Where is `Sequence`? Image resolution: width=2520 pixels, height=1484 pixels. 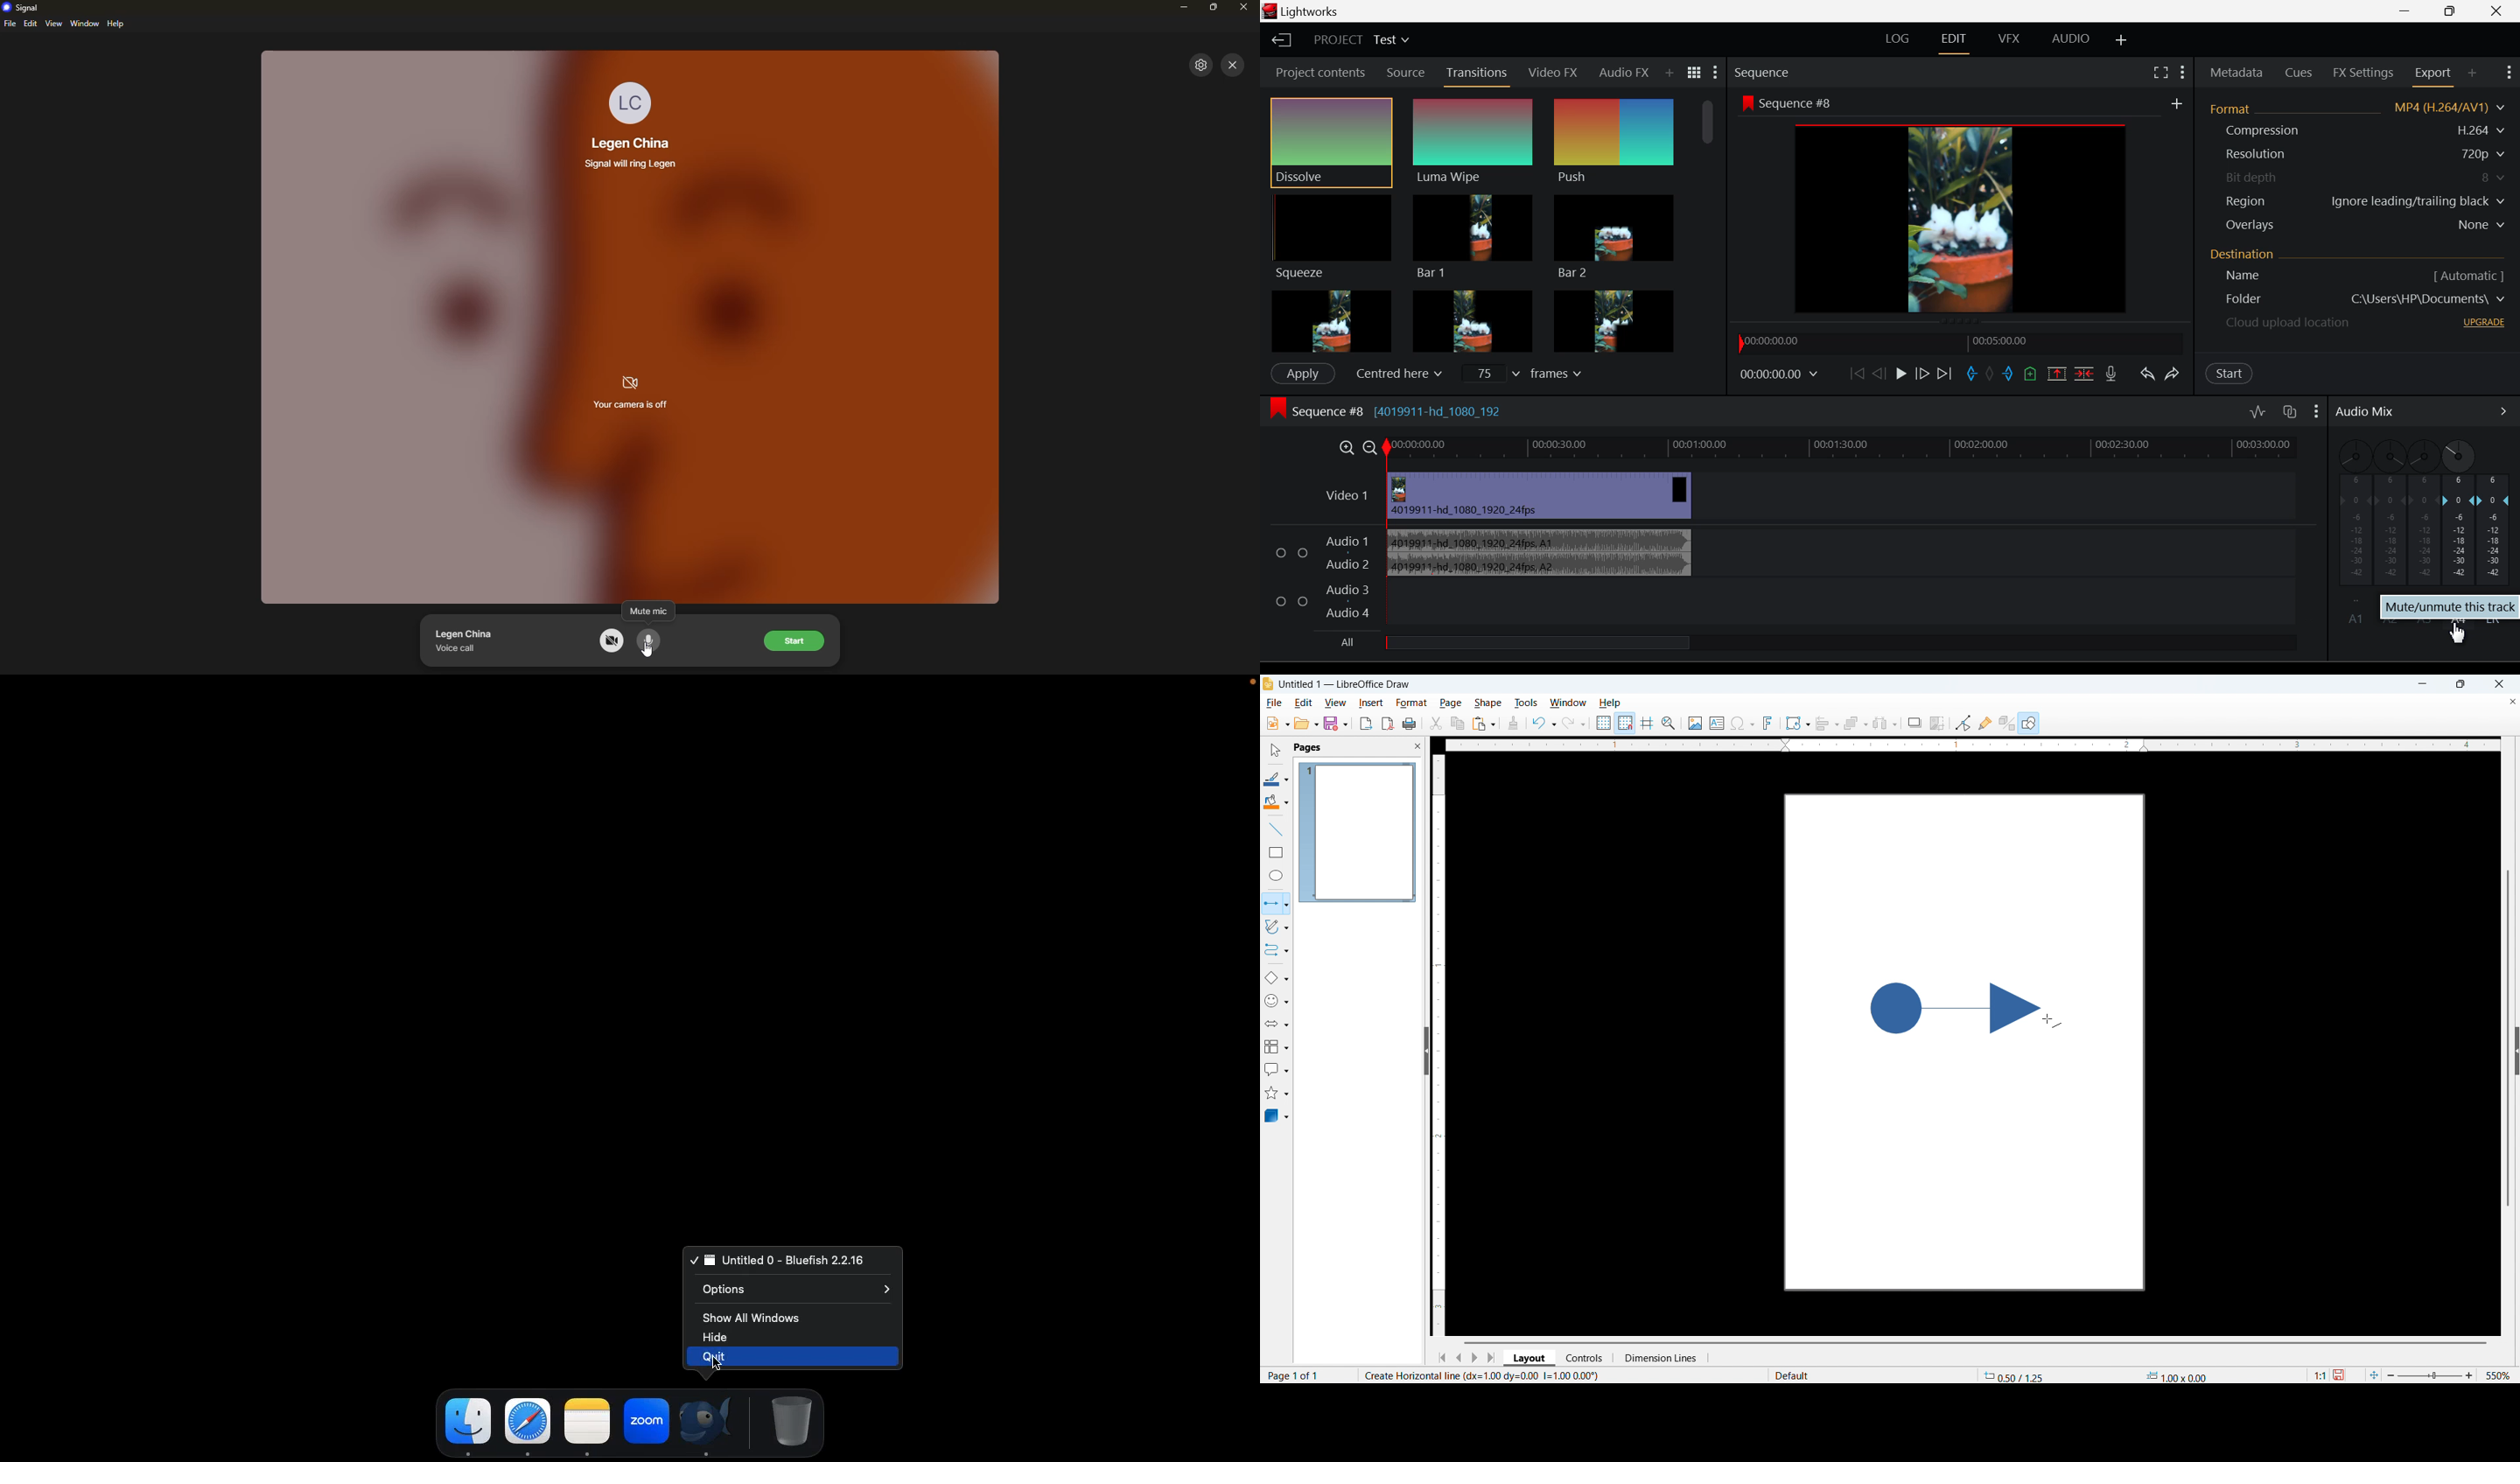
Sequence is located at coordinates (1768, 72).